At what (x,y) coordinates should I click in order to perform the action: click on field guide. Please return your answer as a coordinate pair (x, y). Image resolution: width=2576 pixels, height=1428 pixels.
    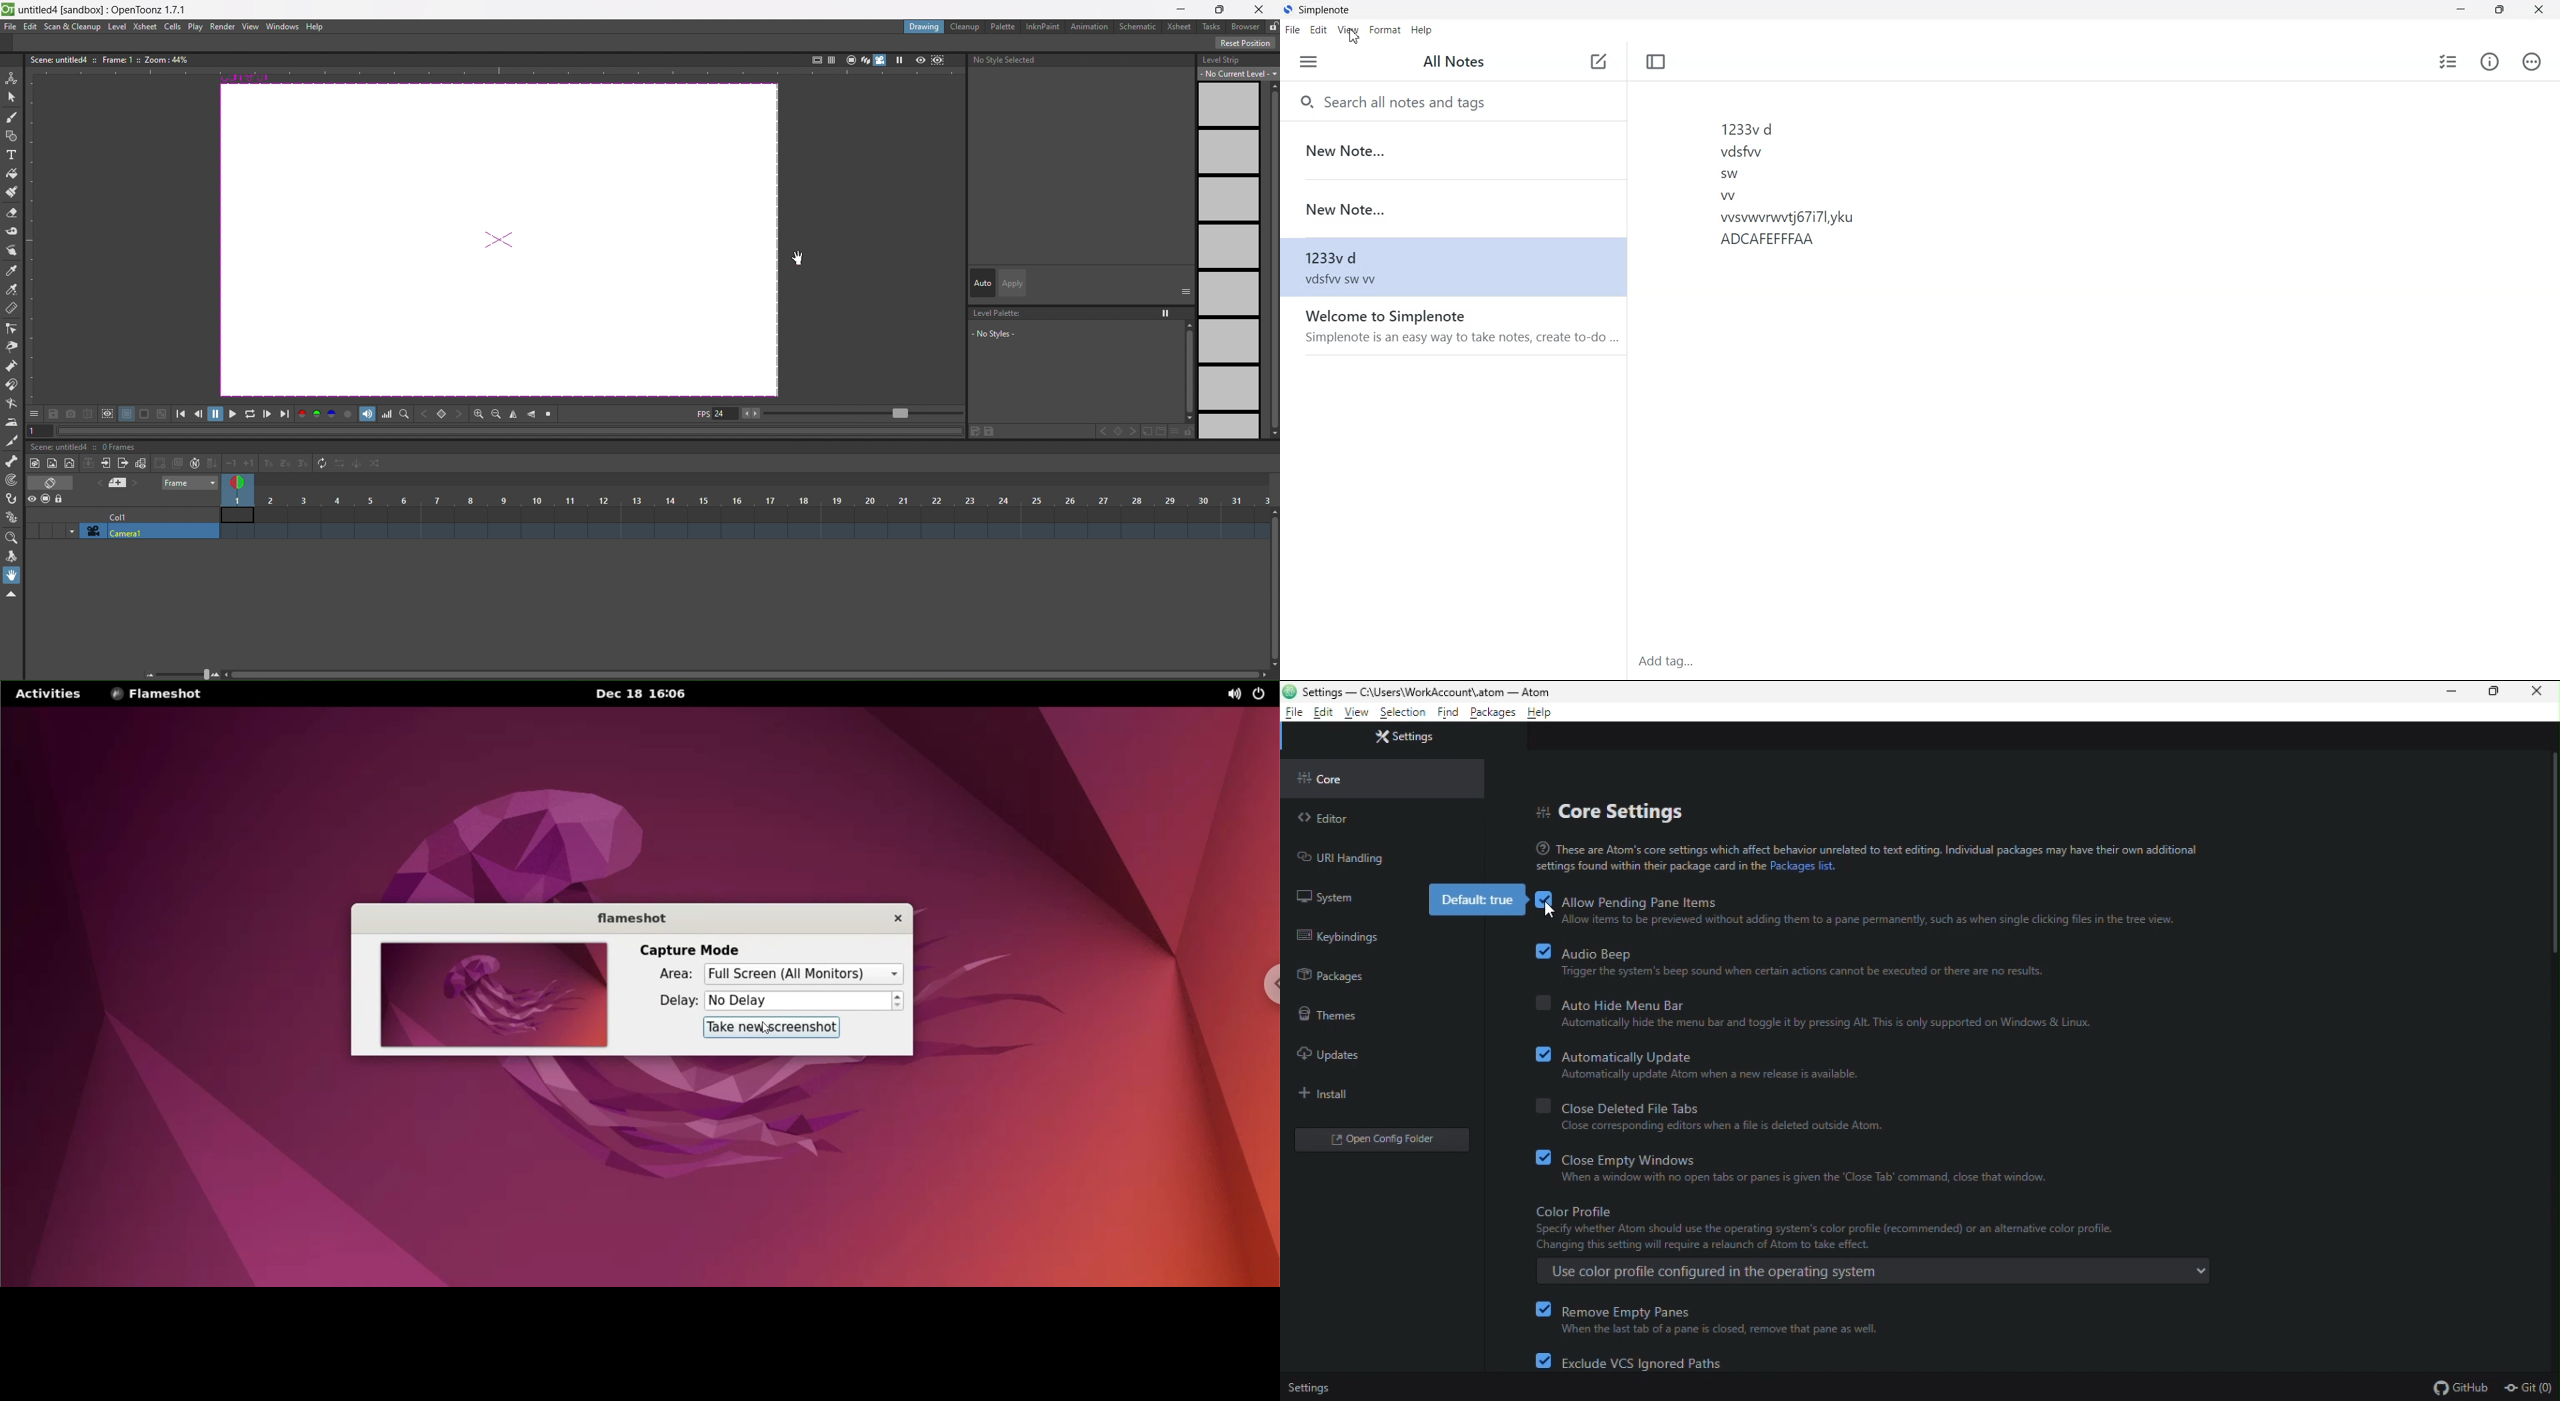
    Looking at the image, I should click on (831, 59).